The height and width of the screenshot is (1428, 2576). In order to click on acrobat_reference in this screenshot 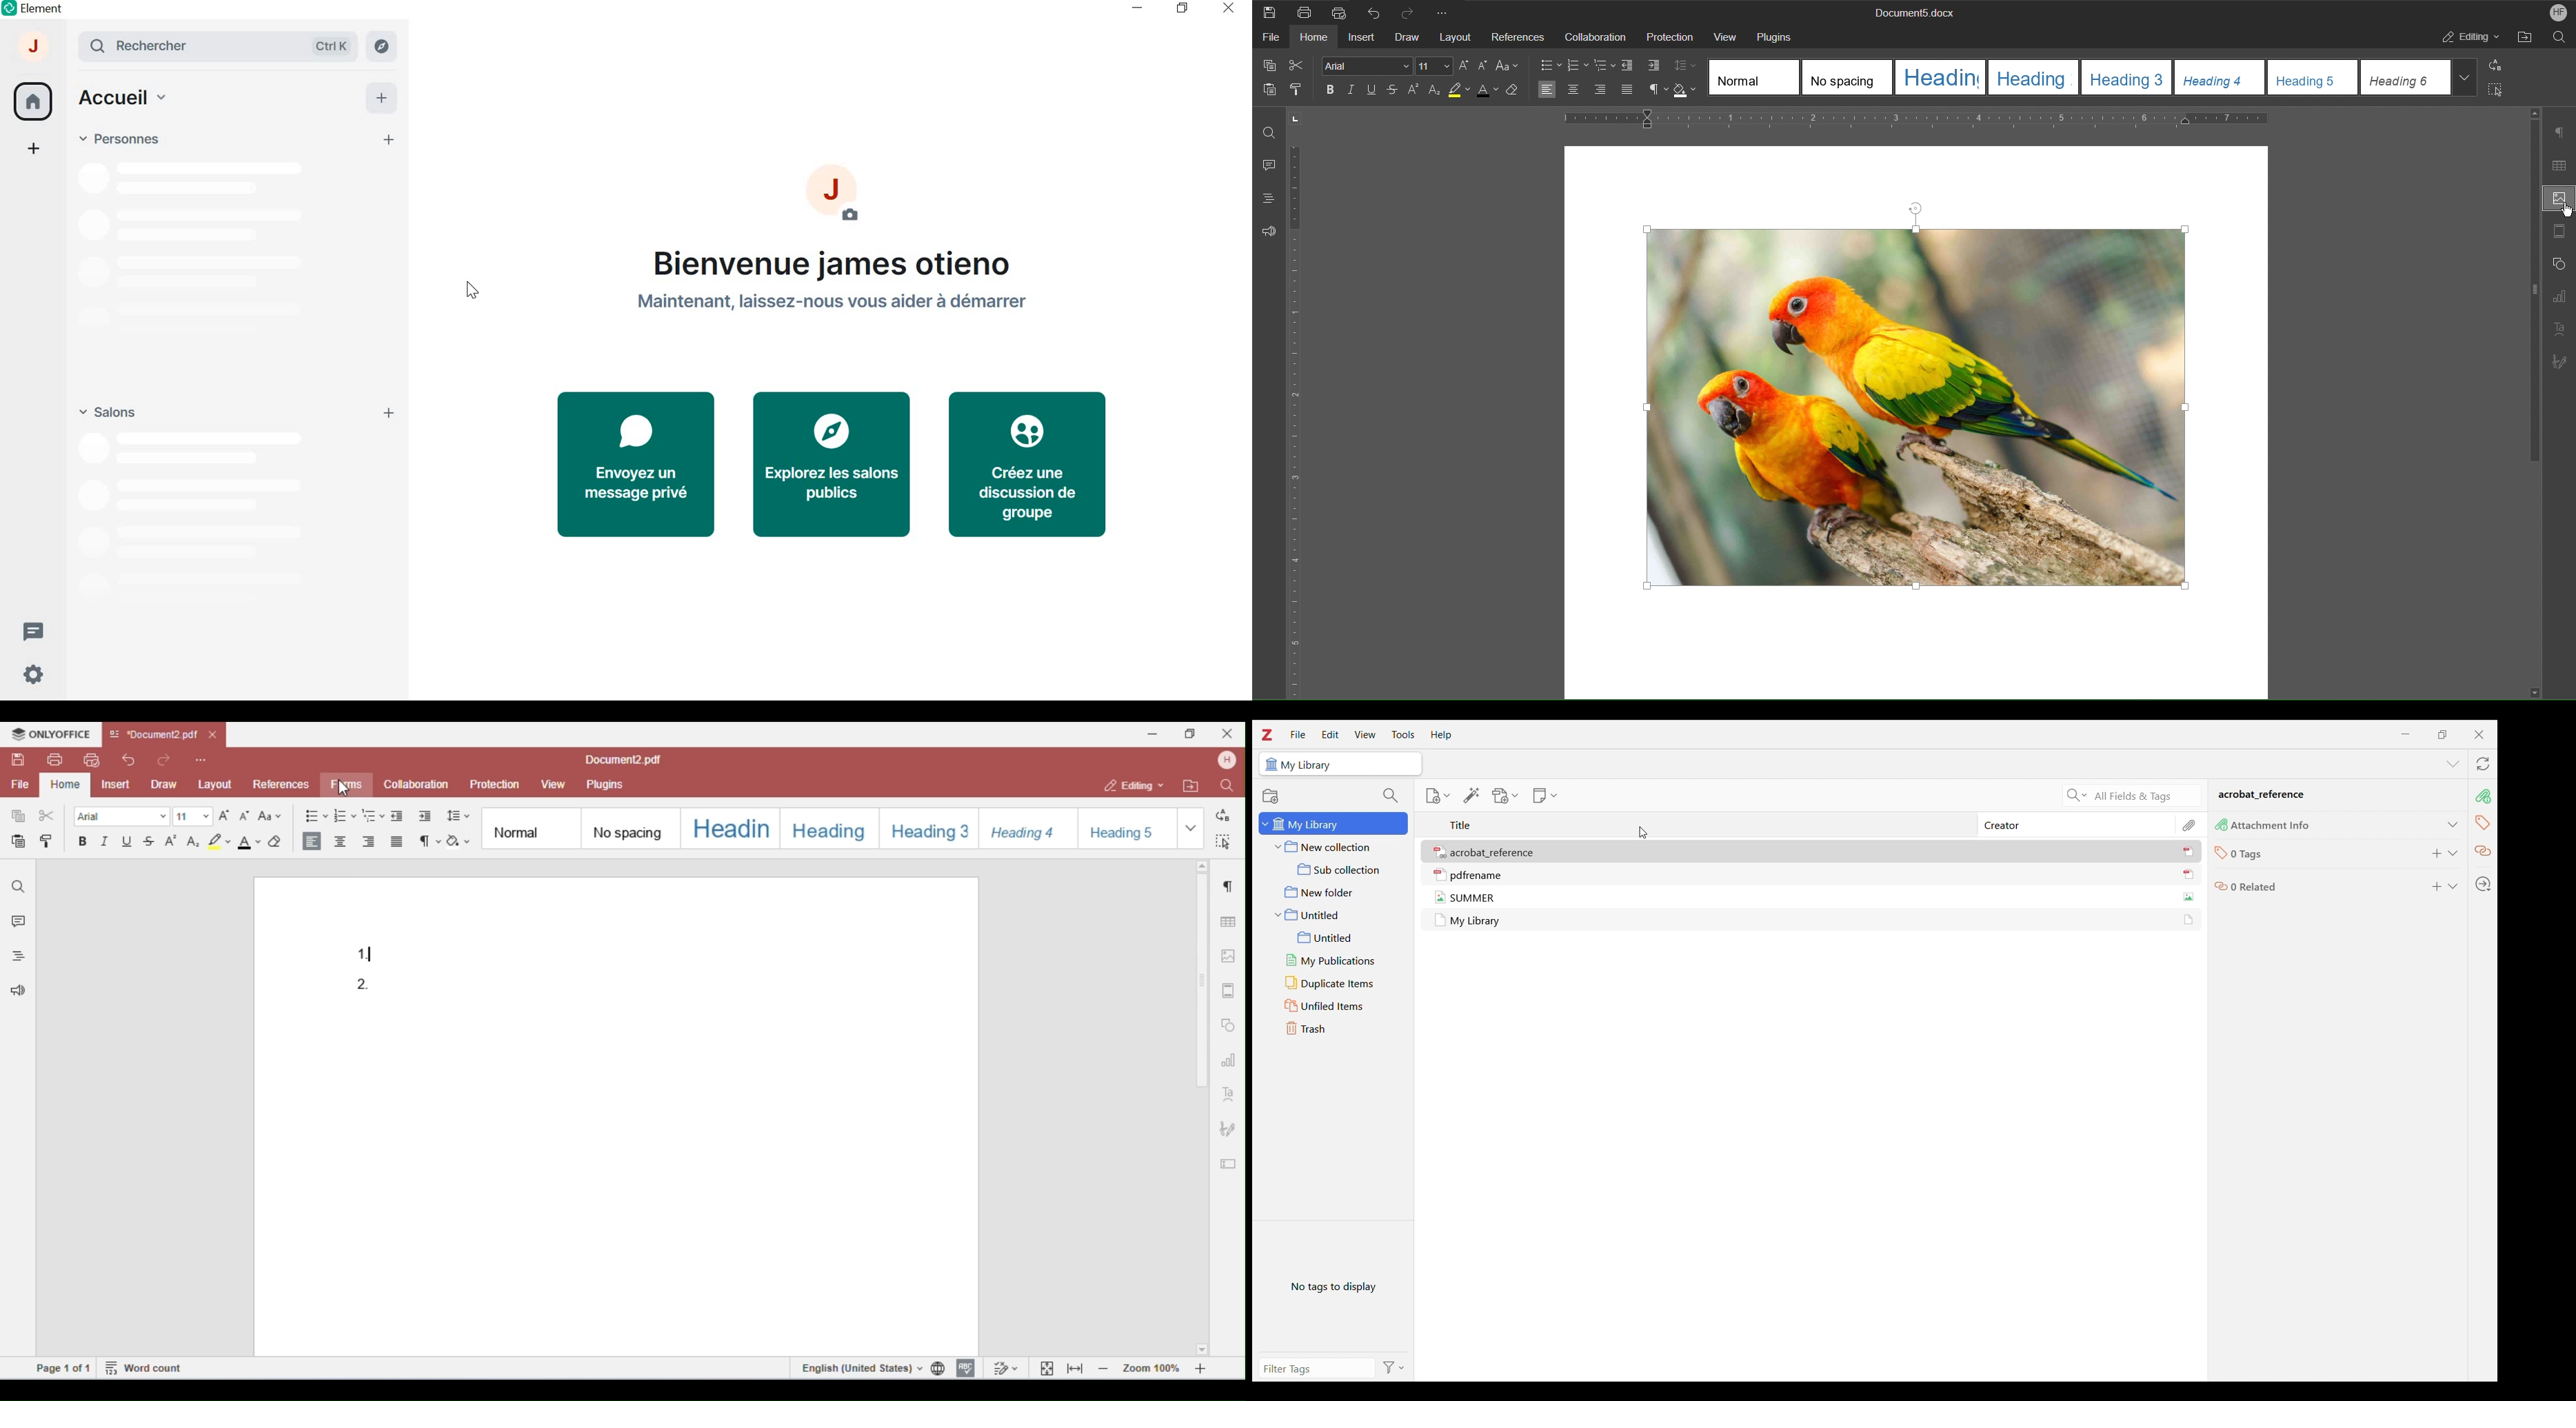, I will do `click(1495, 853)`.